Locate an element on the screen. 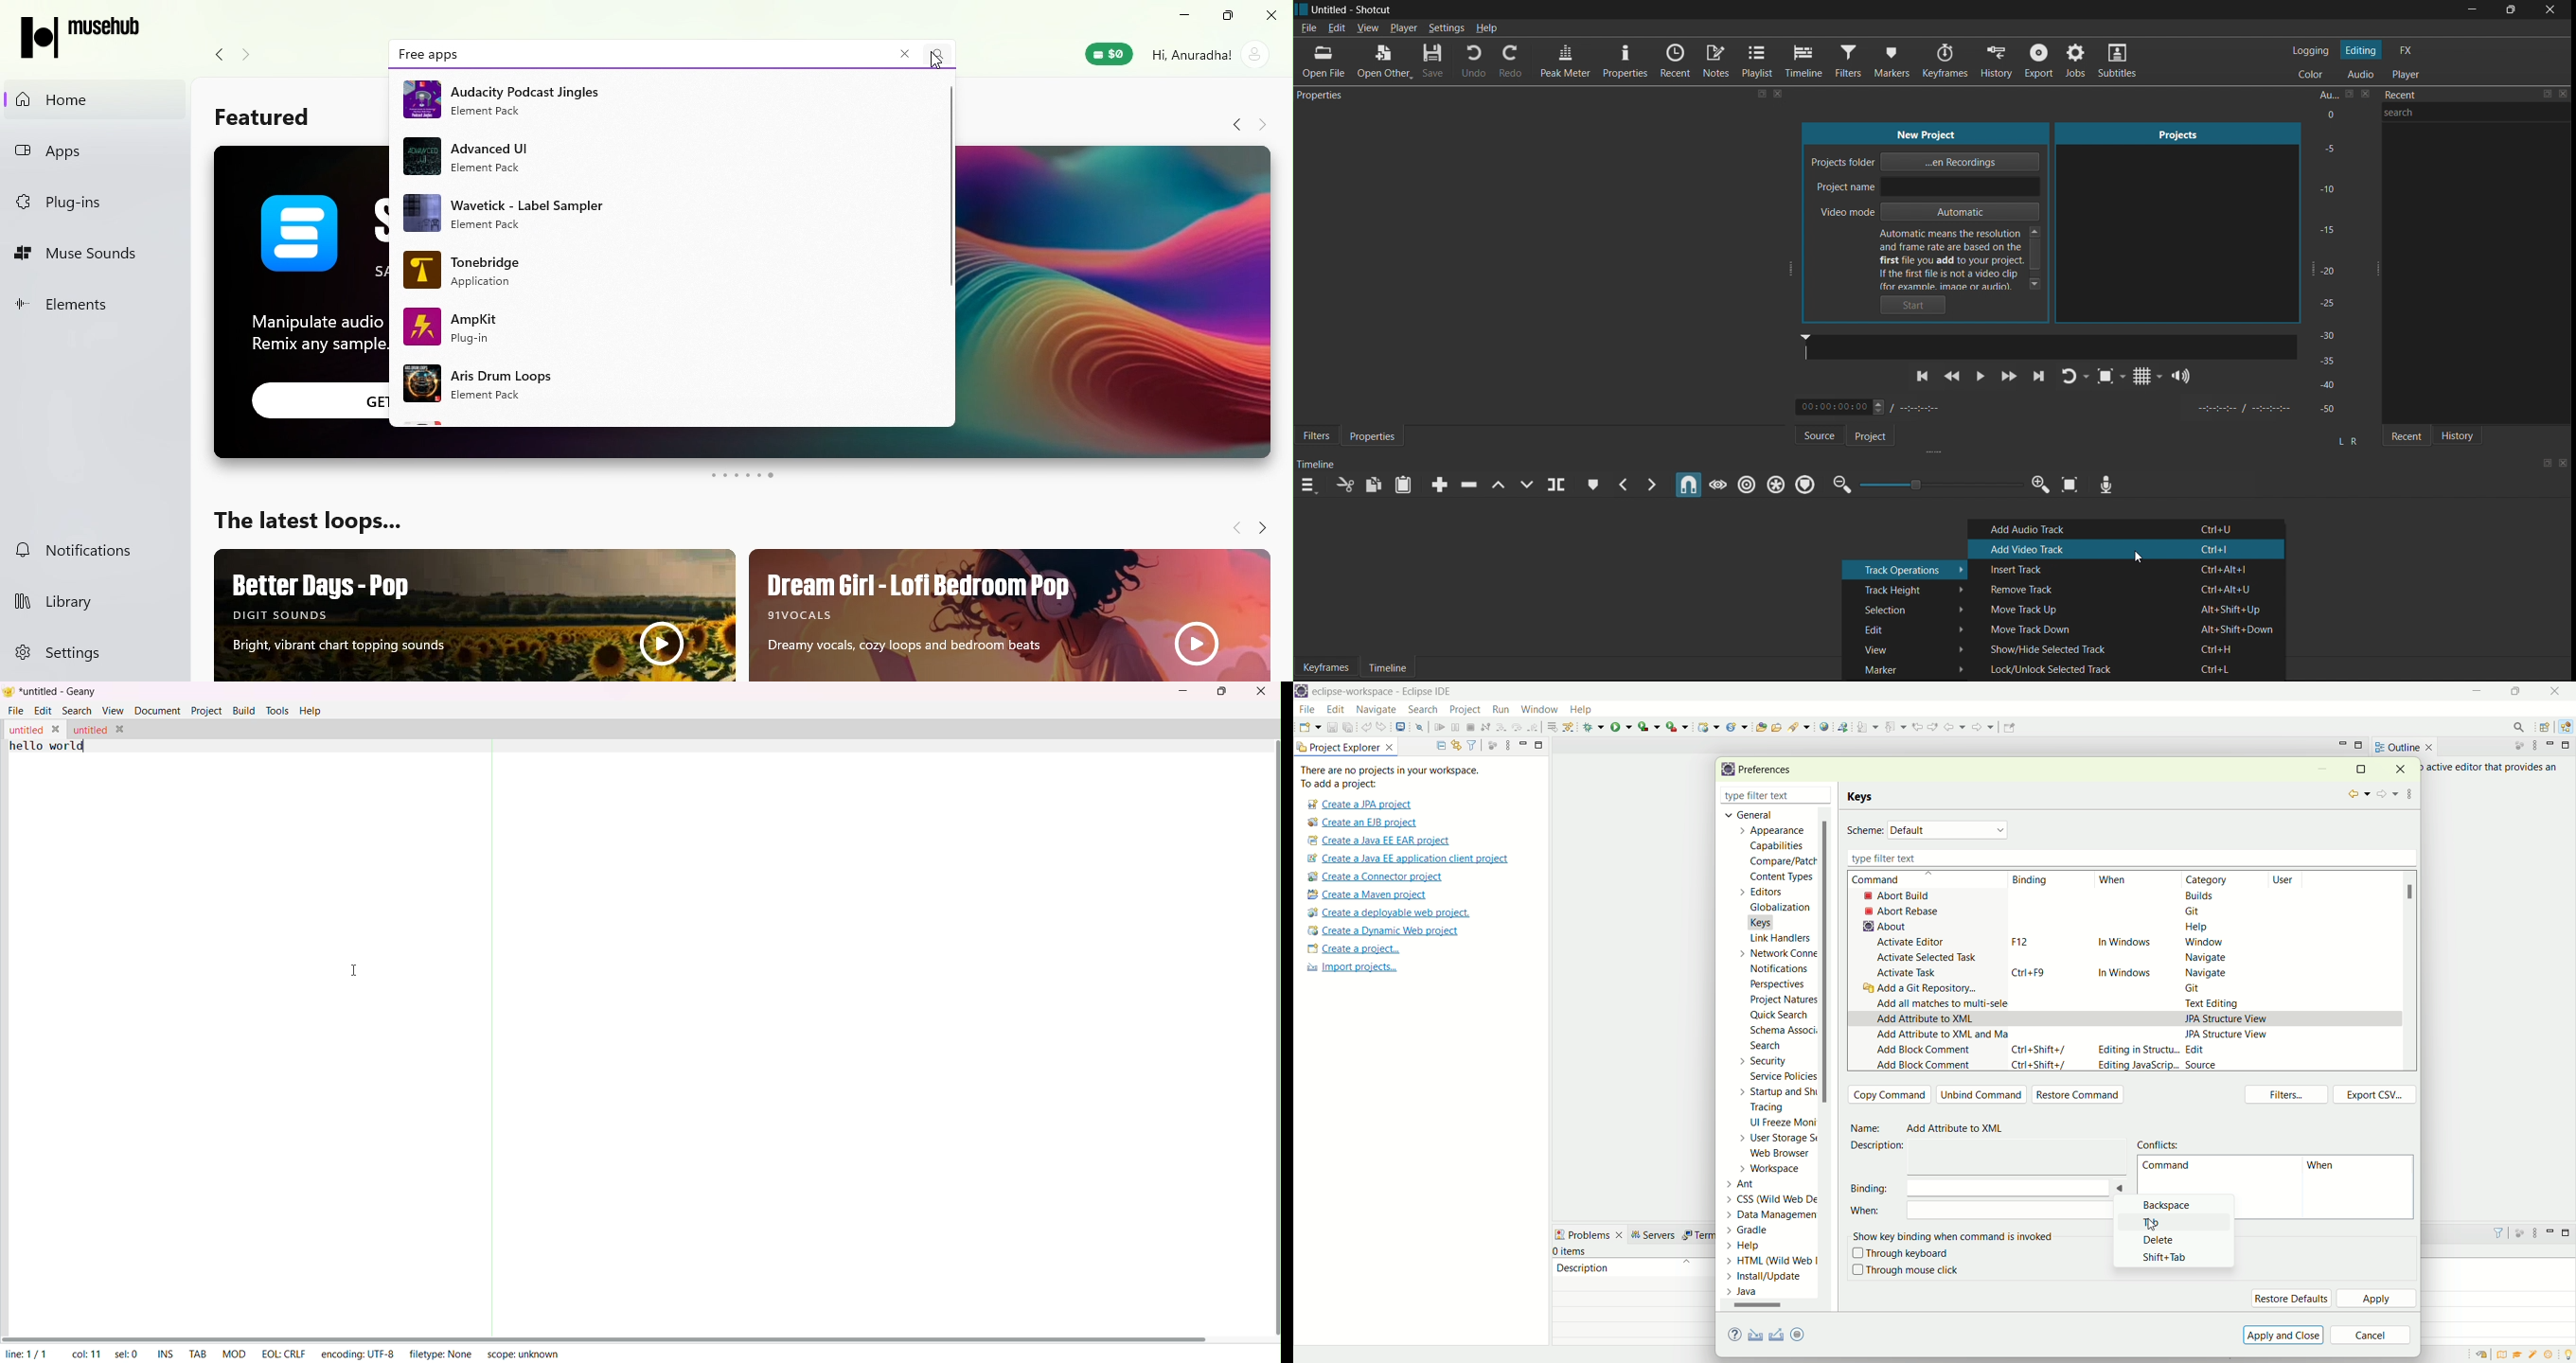  minimize is located at coordinates (2343, 744).